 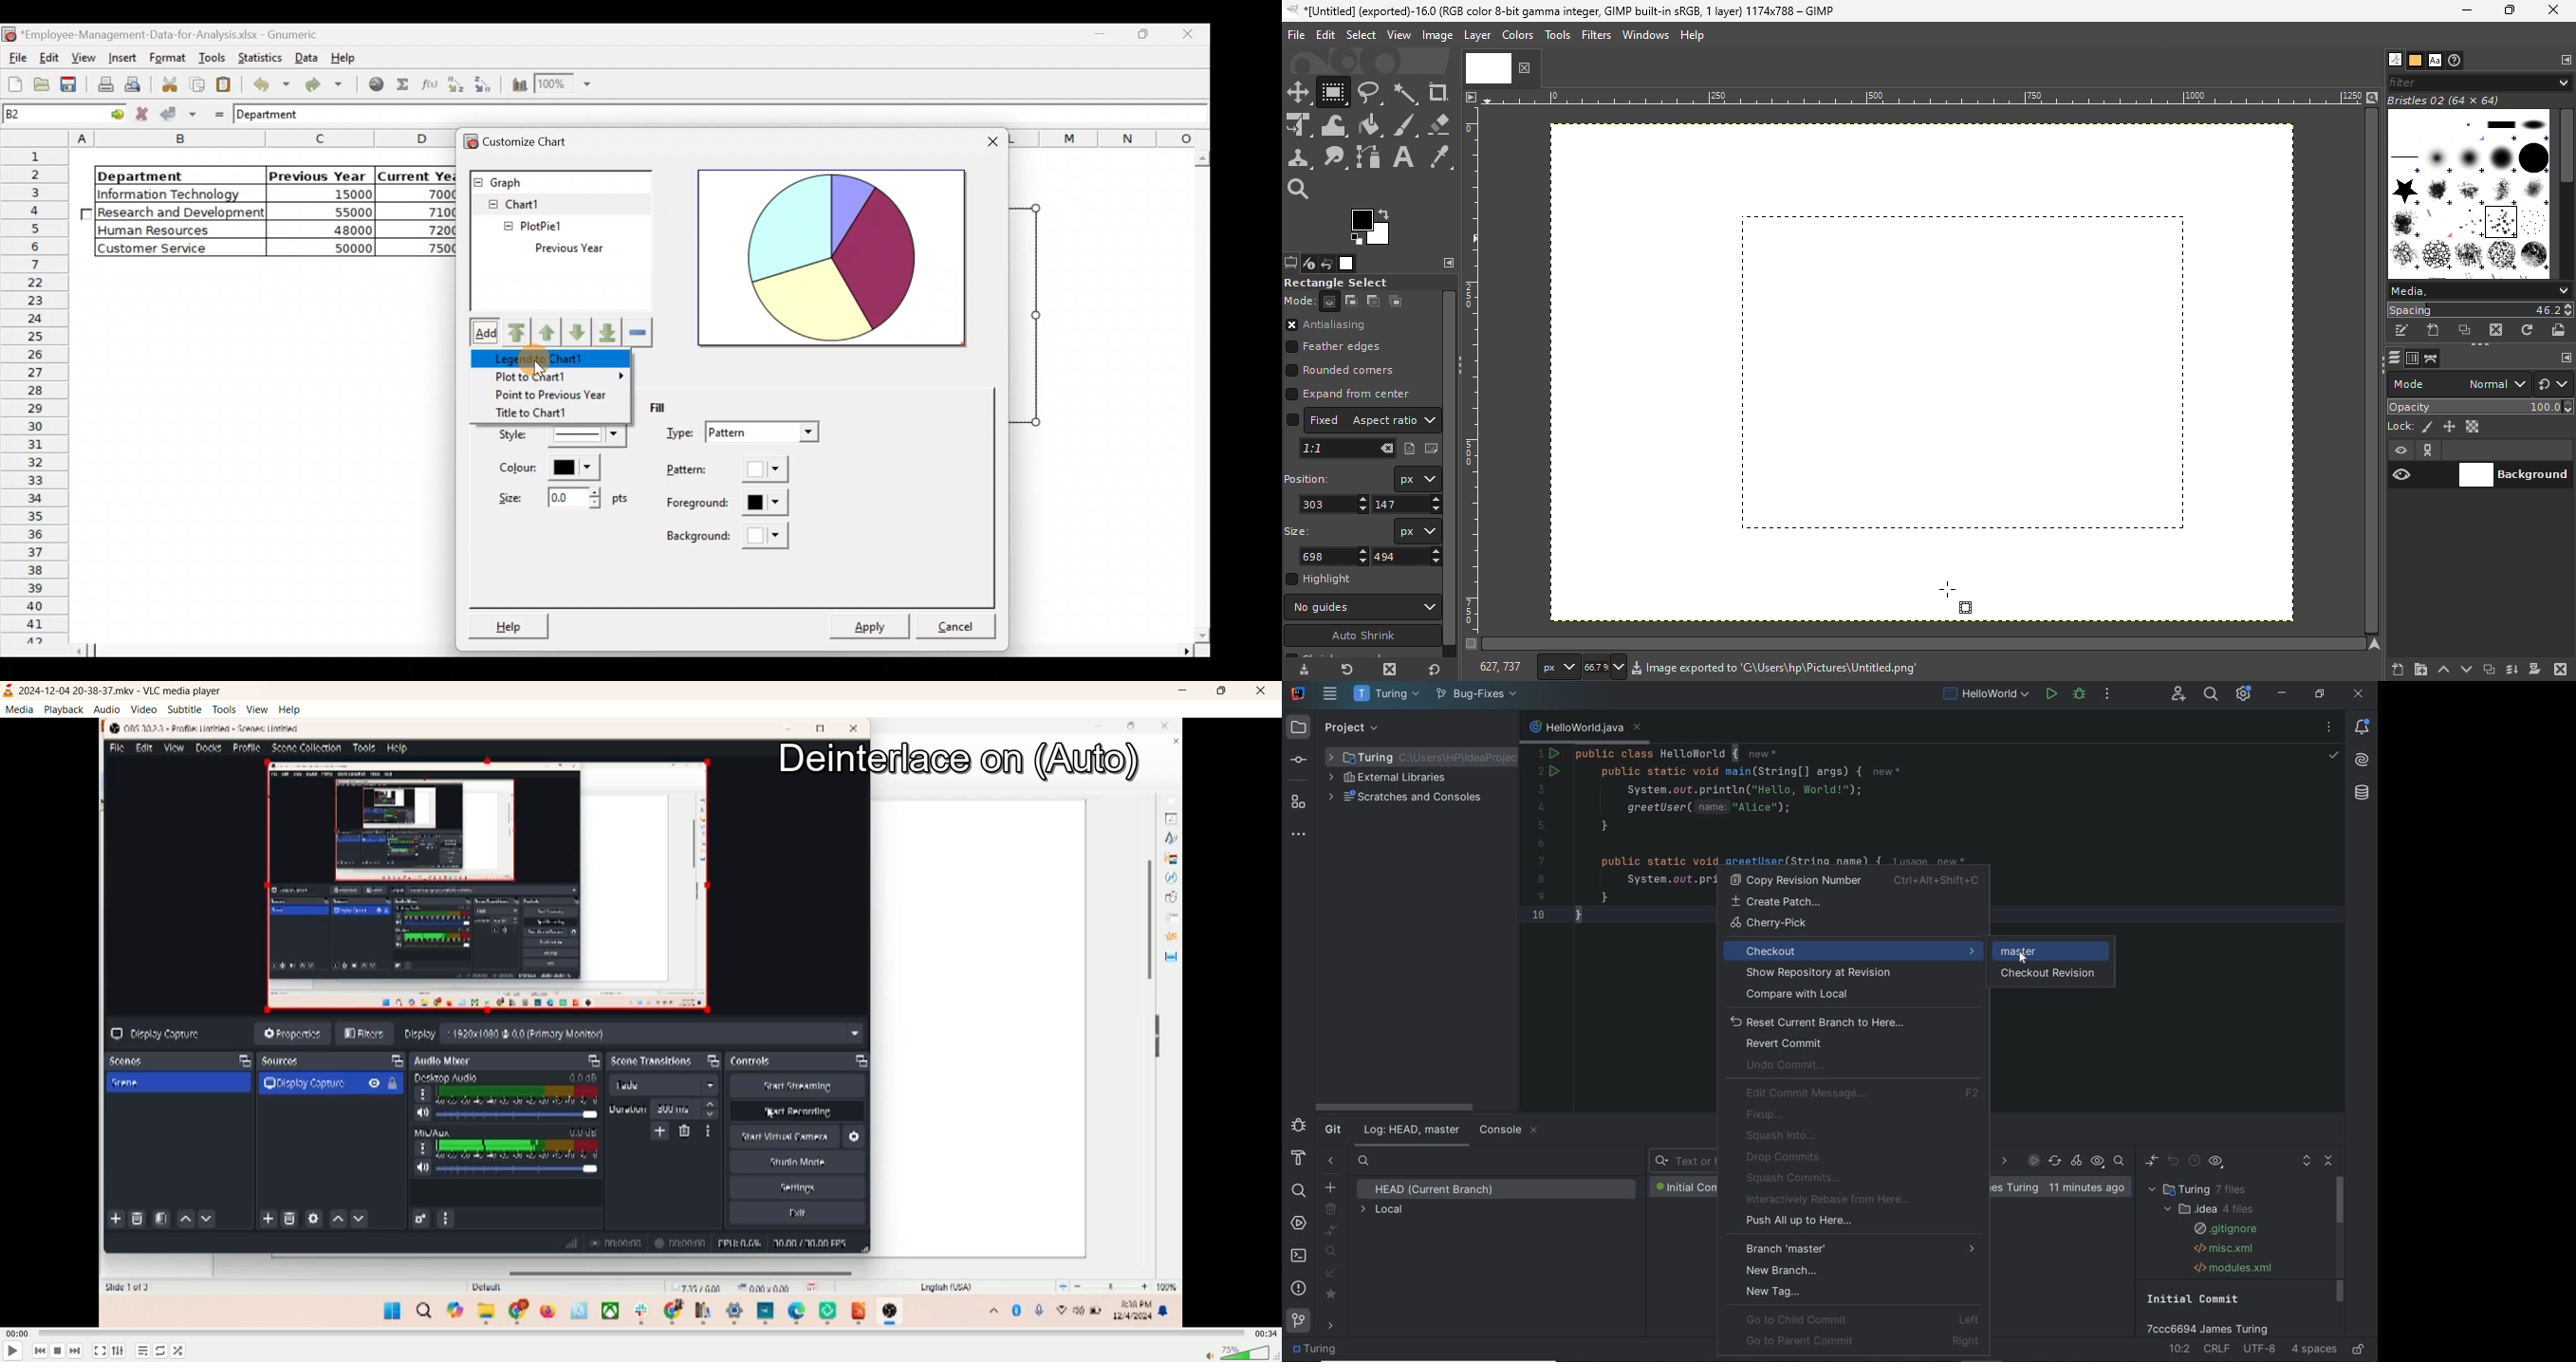 I want to click on Close, so click(x=1189, y=36).